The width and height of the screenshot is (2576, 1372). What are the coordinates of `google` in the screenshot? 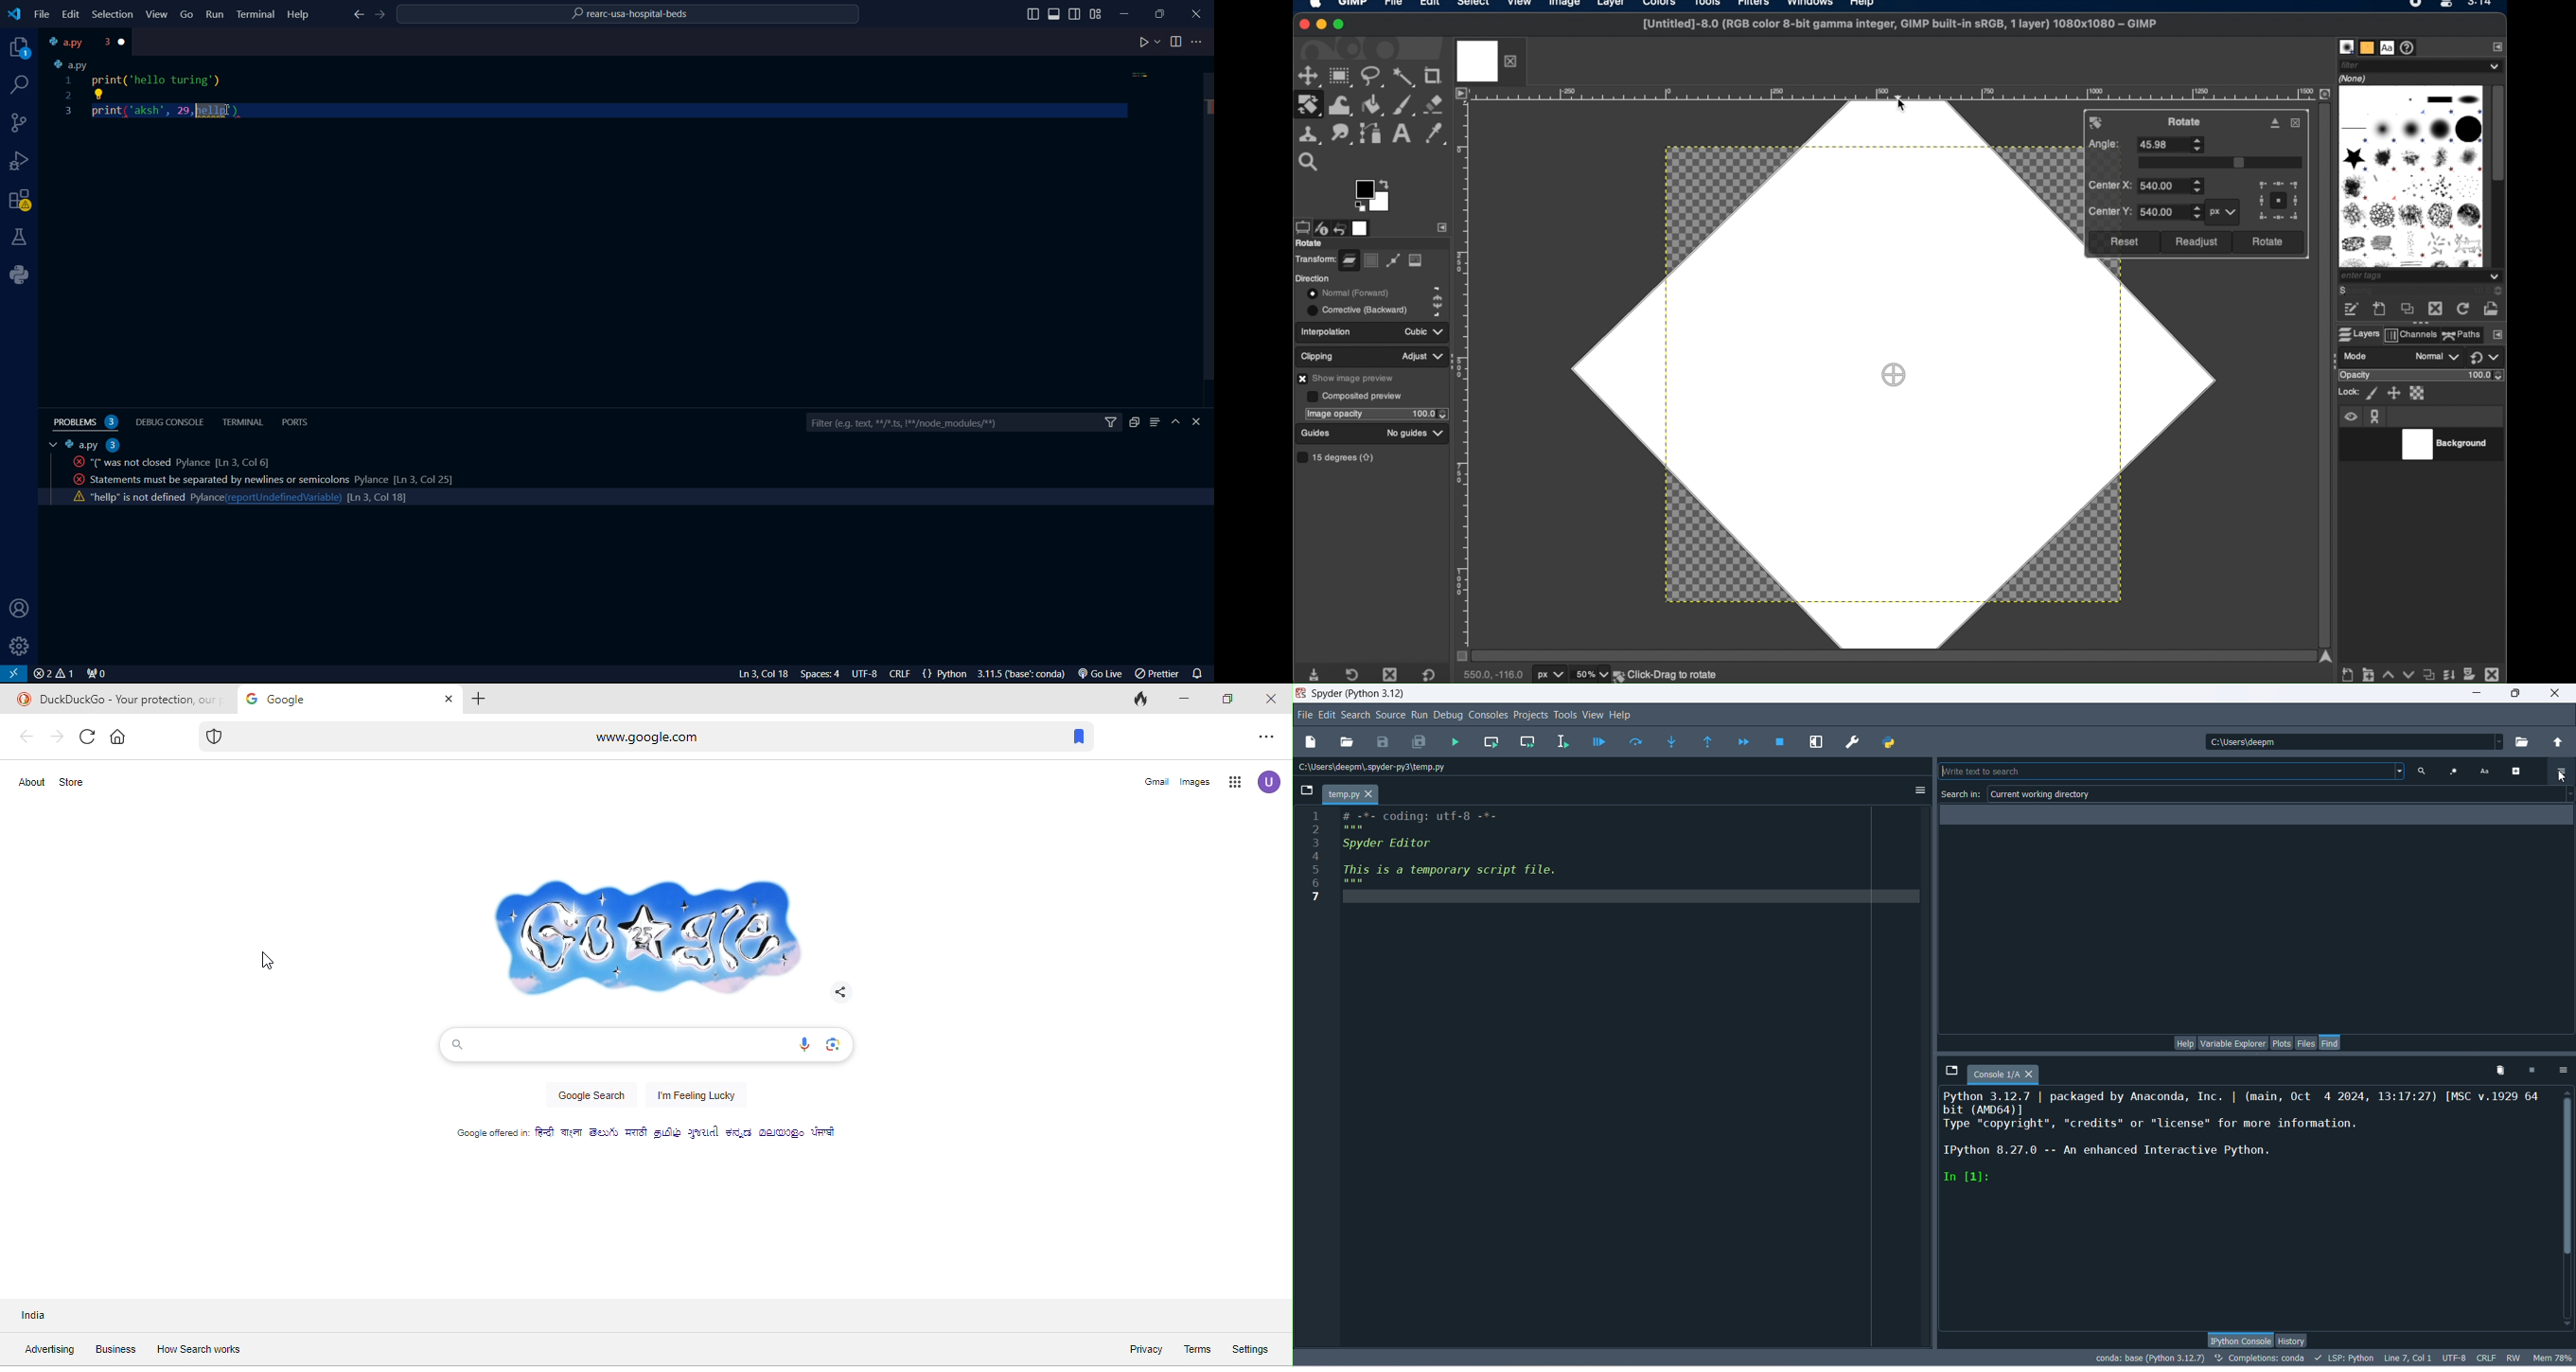 It's located at (348, 699).